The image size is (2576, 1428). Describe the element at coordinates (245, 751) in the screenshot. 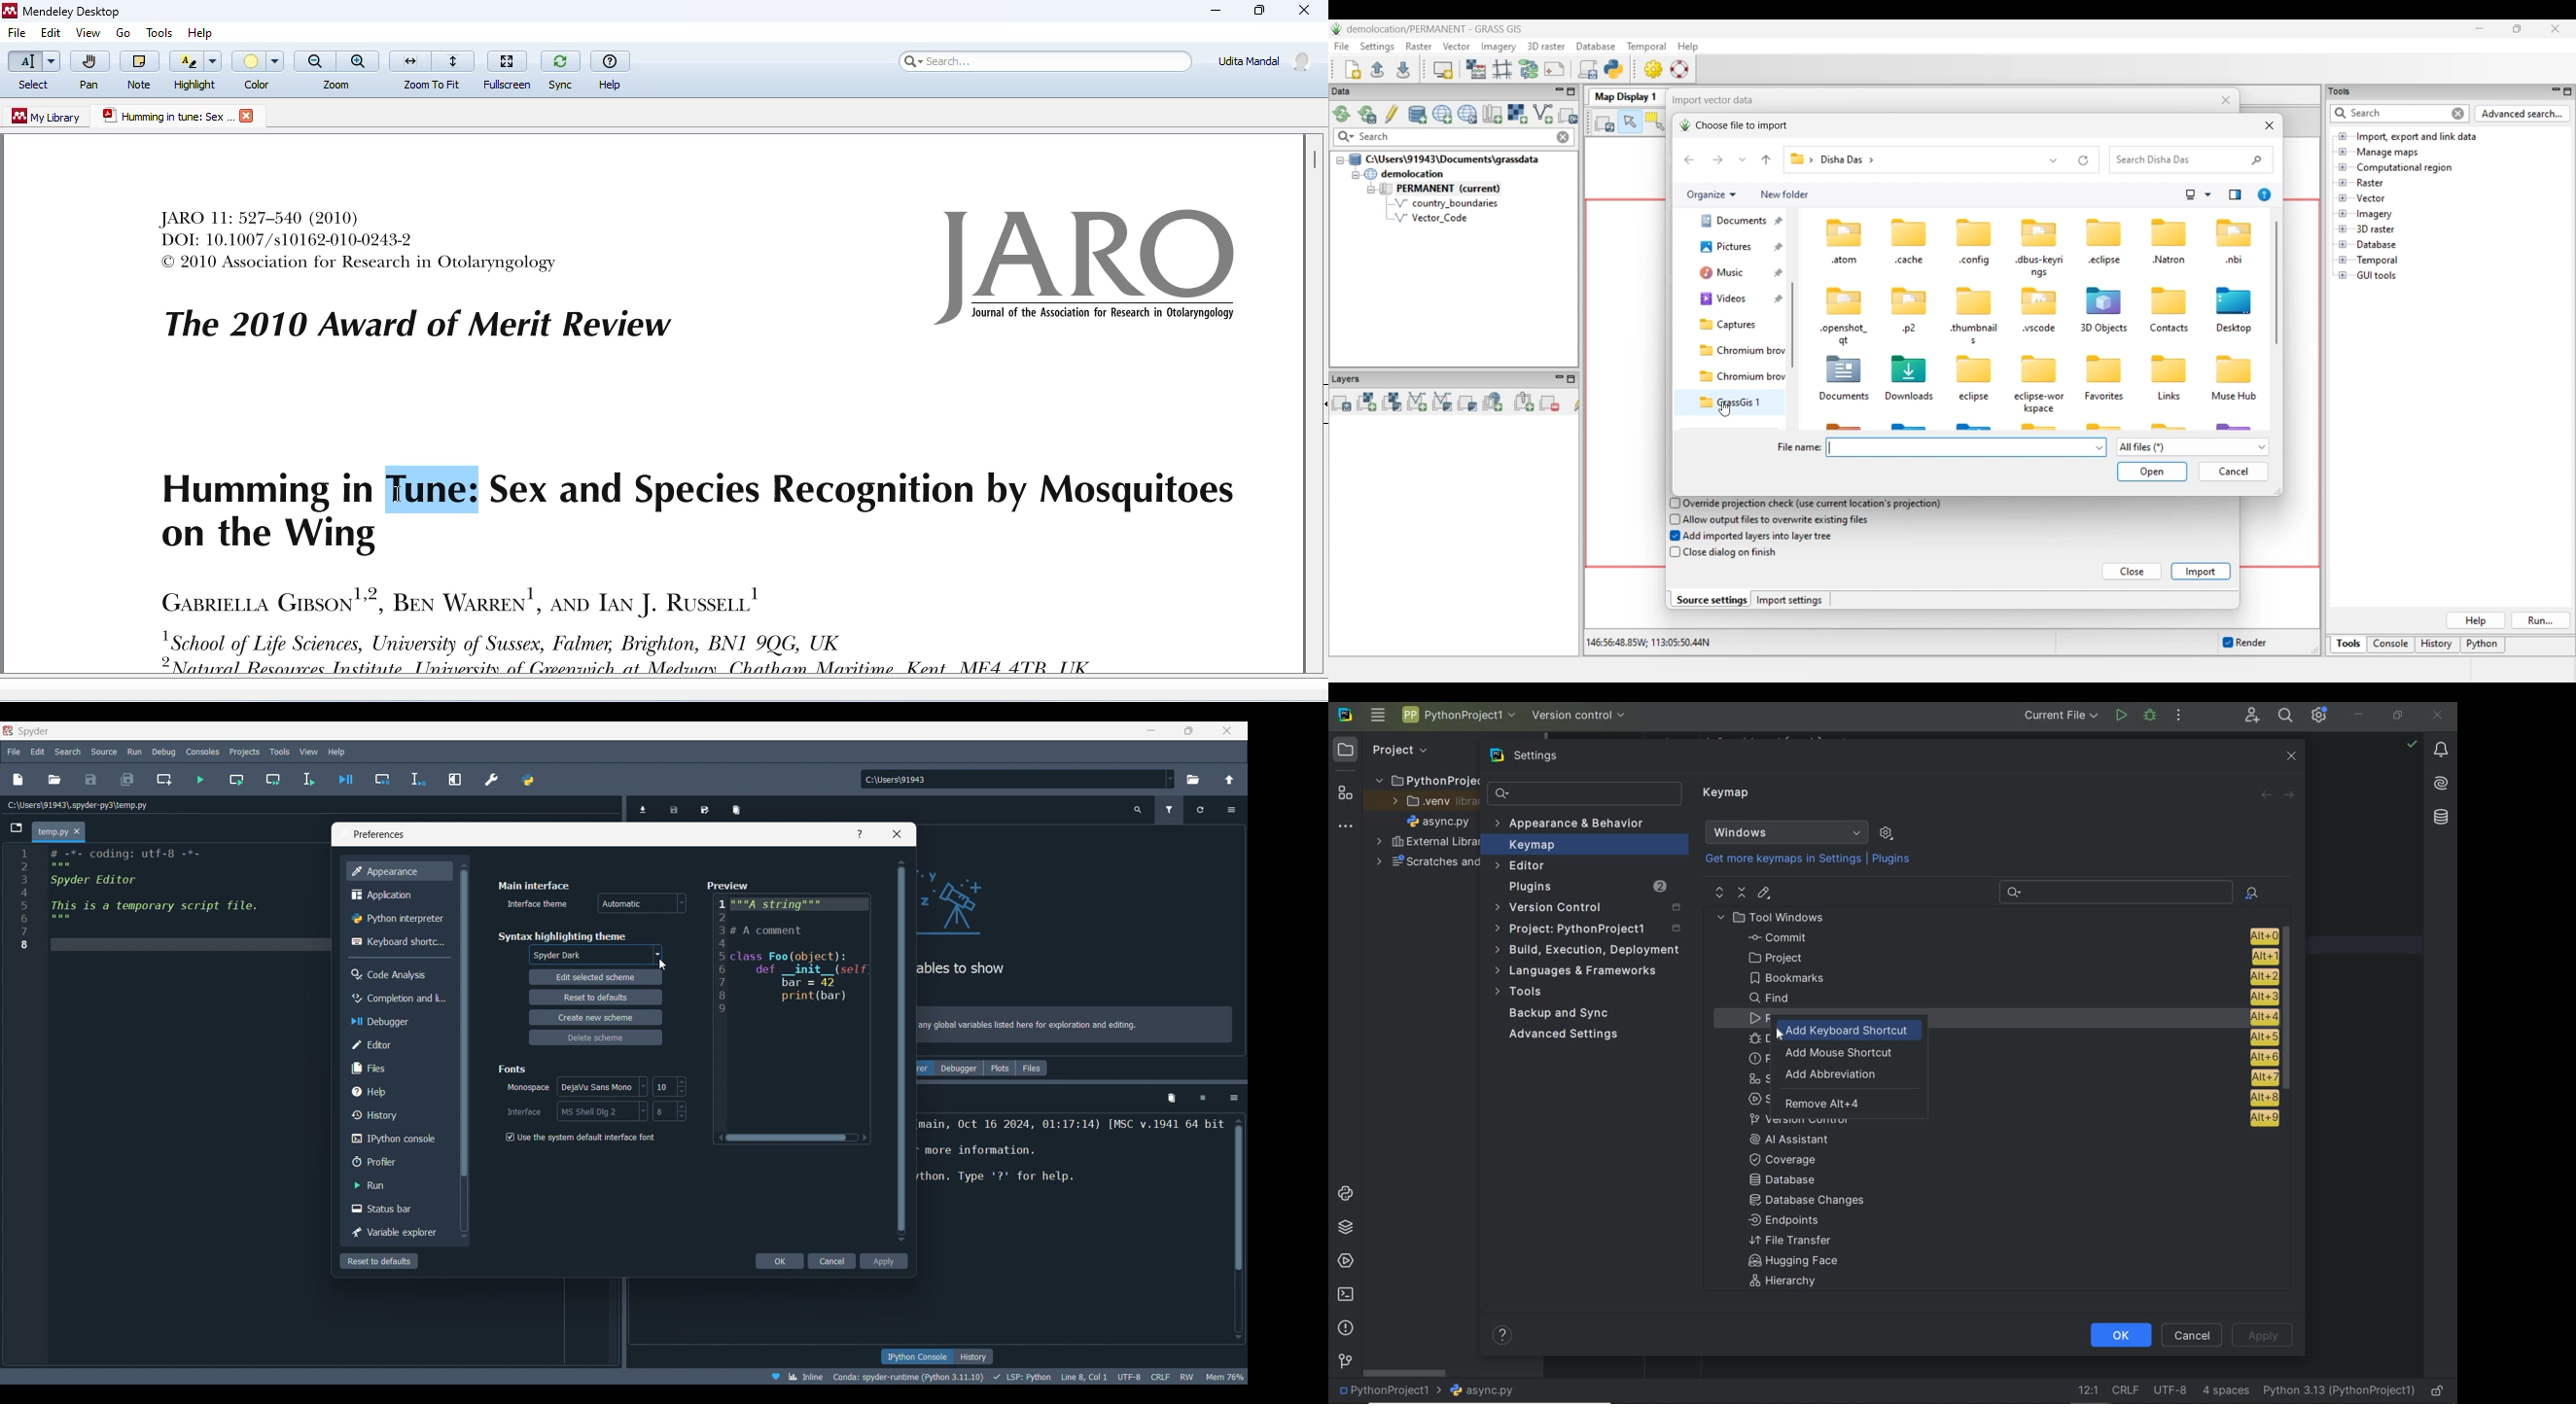

I see `Projects menu` at that location.